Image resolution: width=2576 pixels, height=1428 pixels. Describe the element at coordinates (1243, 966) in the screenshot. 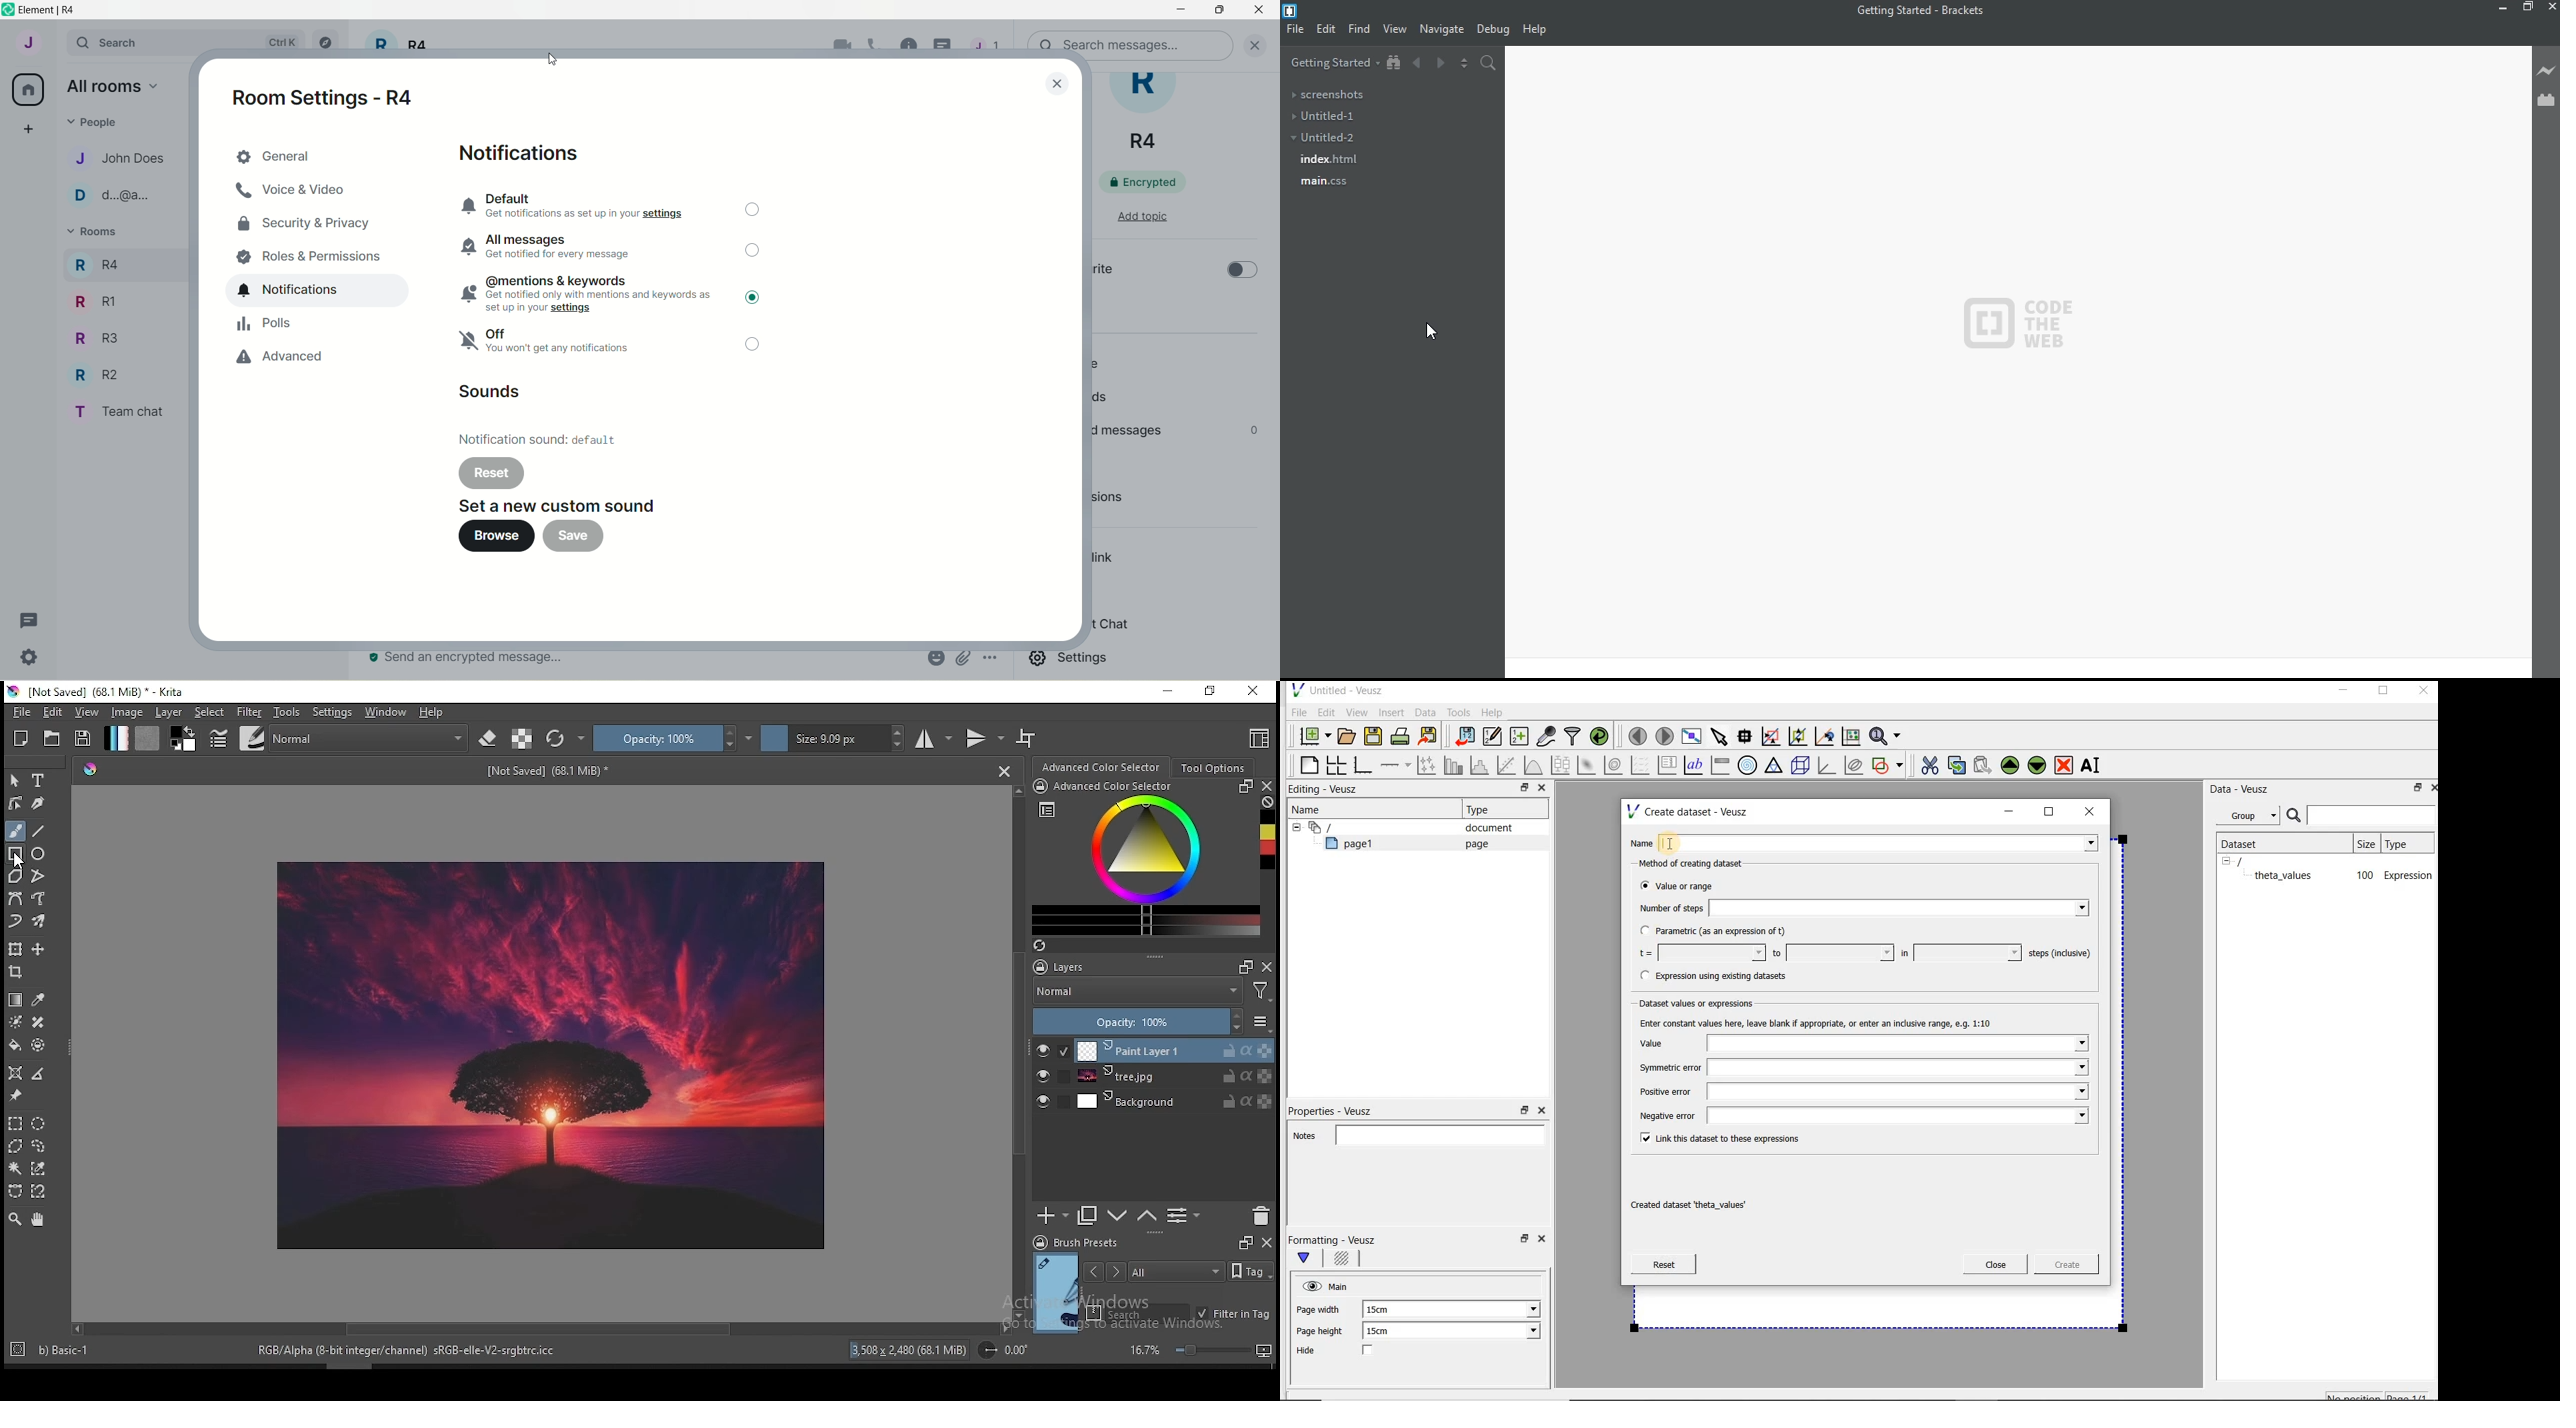

I see `Frame` at that location.